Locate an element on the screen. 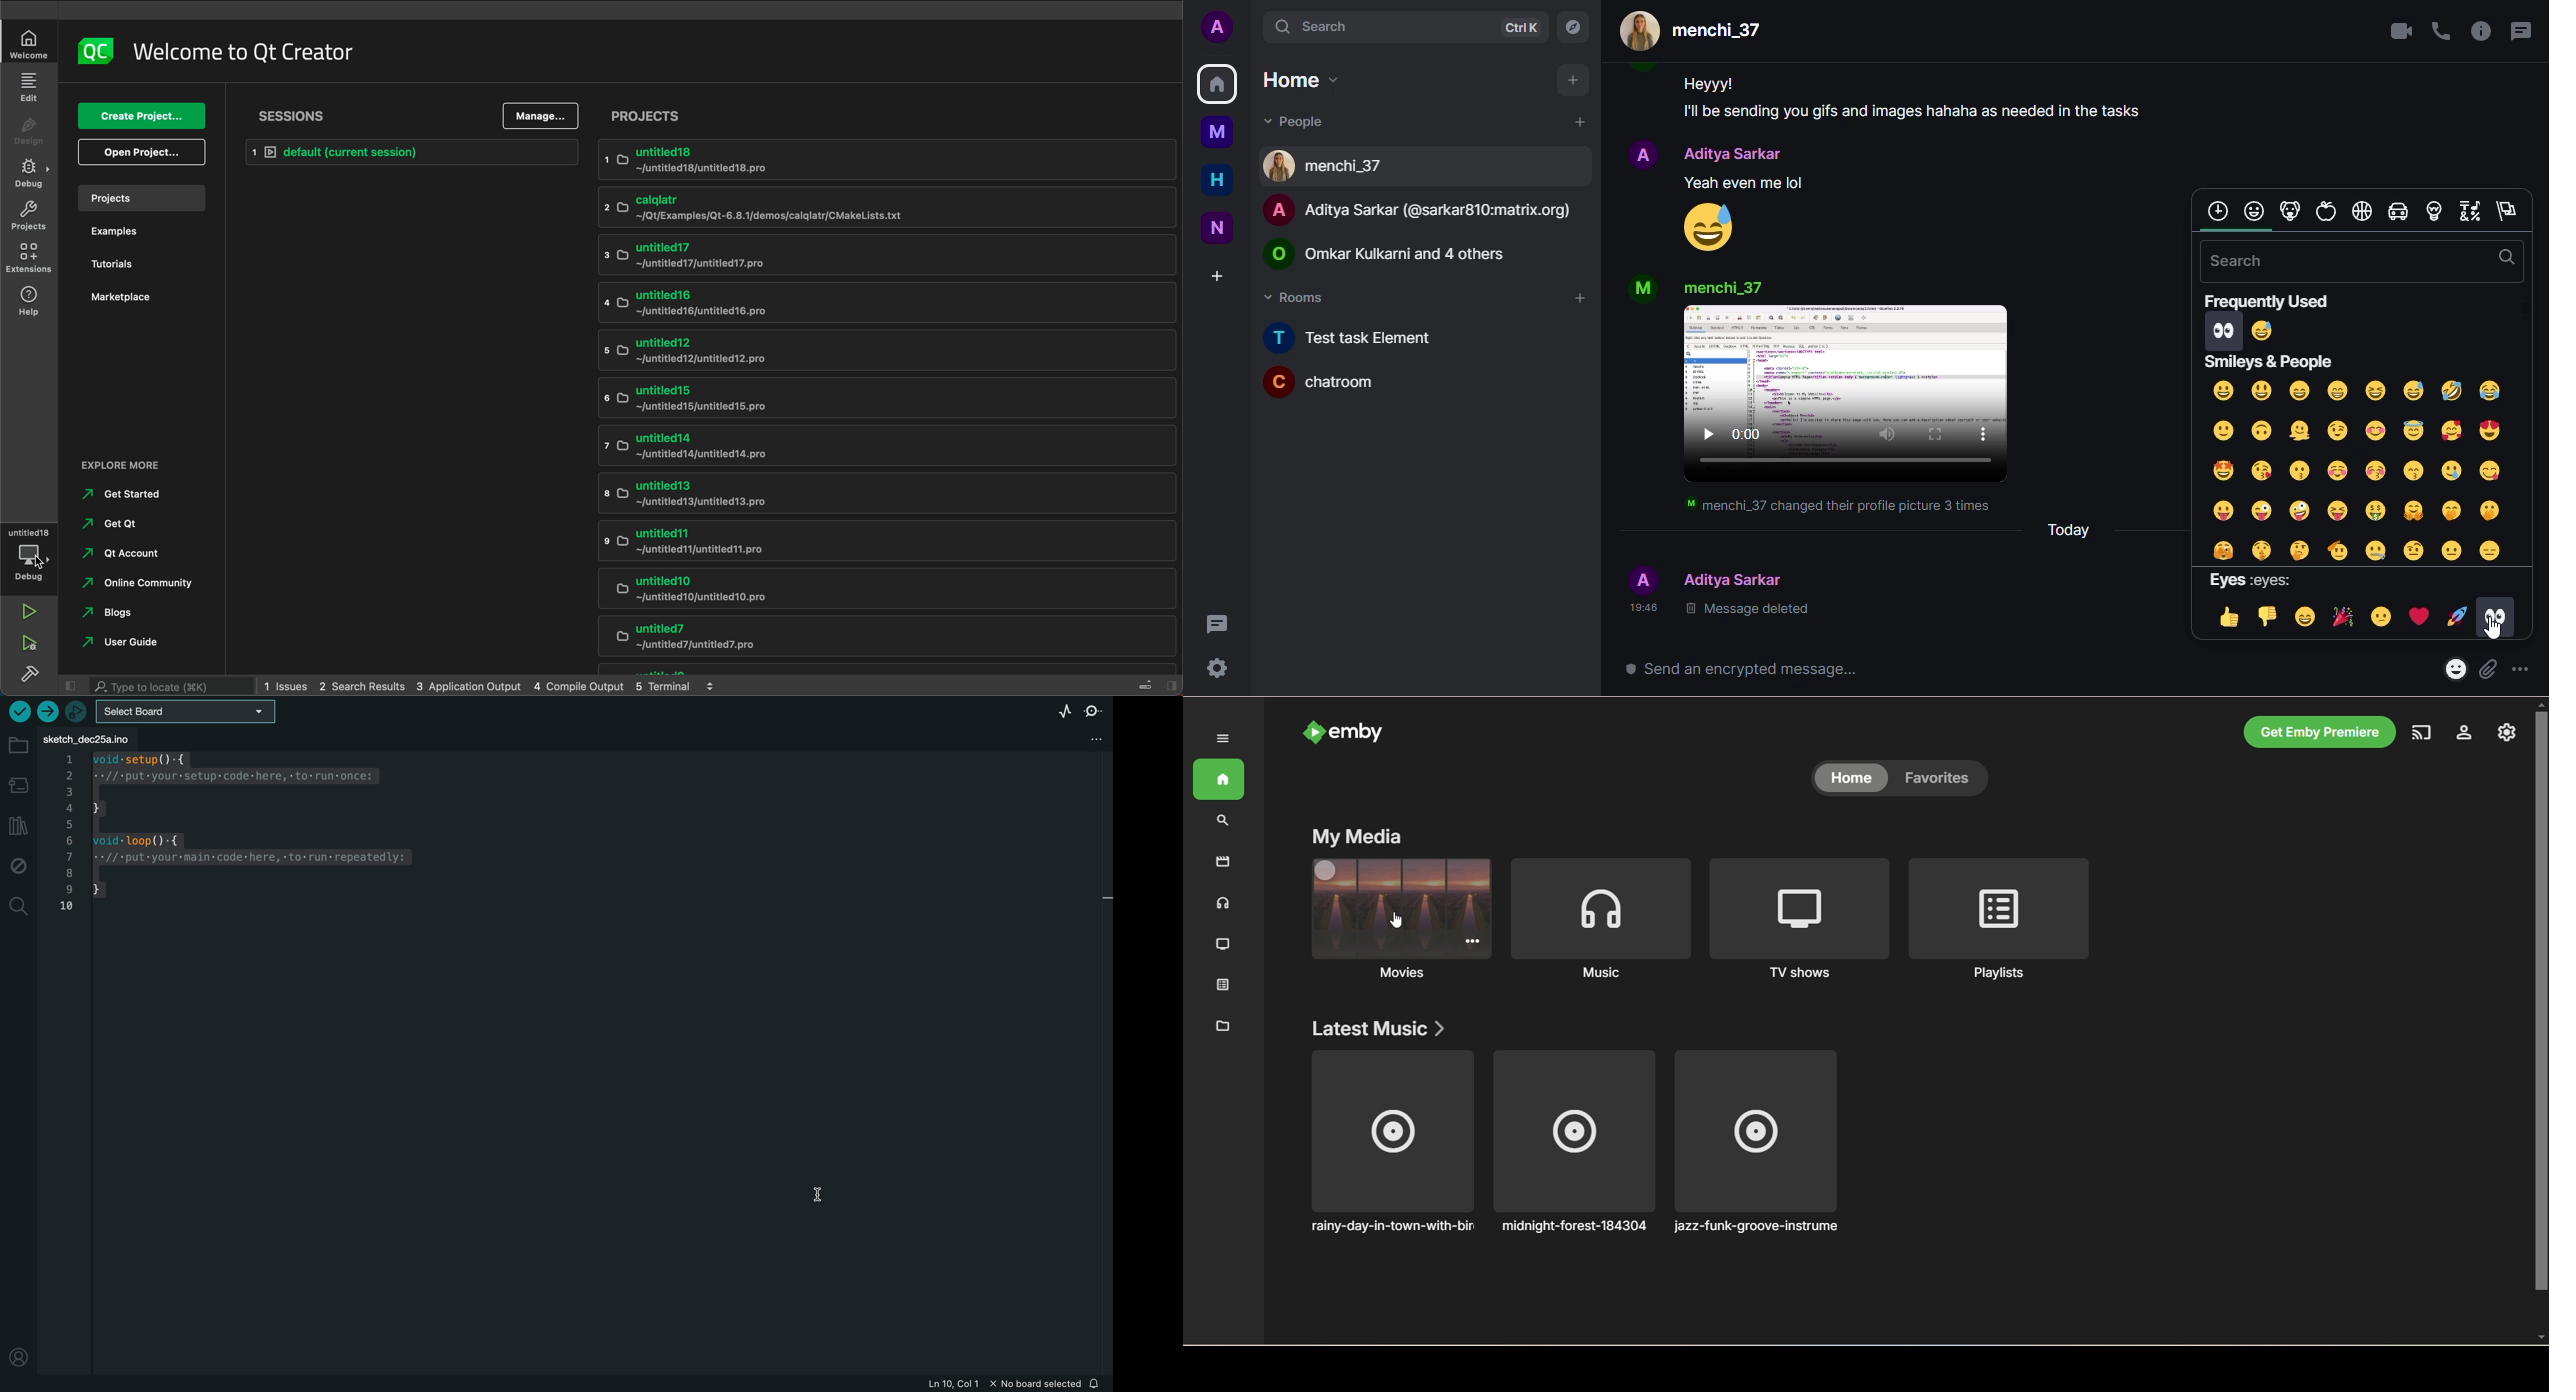  message- heyyy! is located at coordinates (1707, 81).